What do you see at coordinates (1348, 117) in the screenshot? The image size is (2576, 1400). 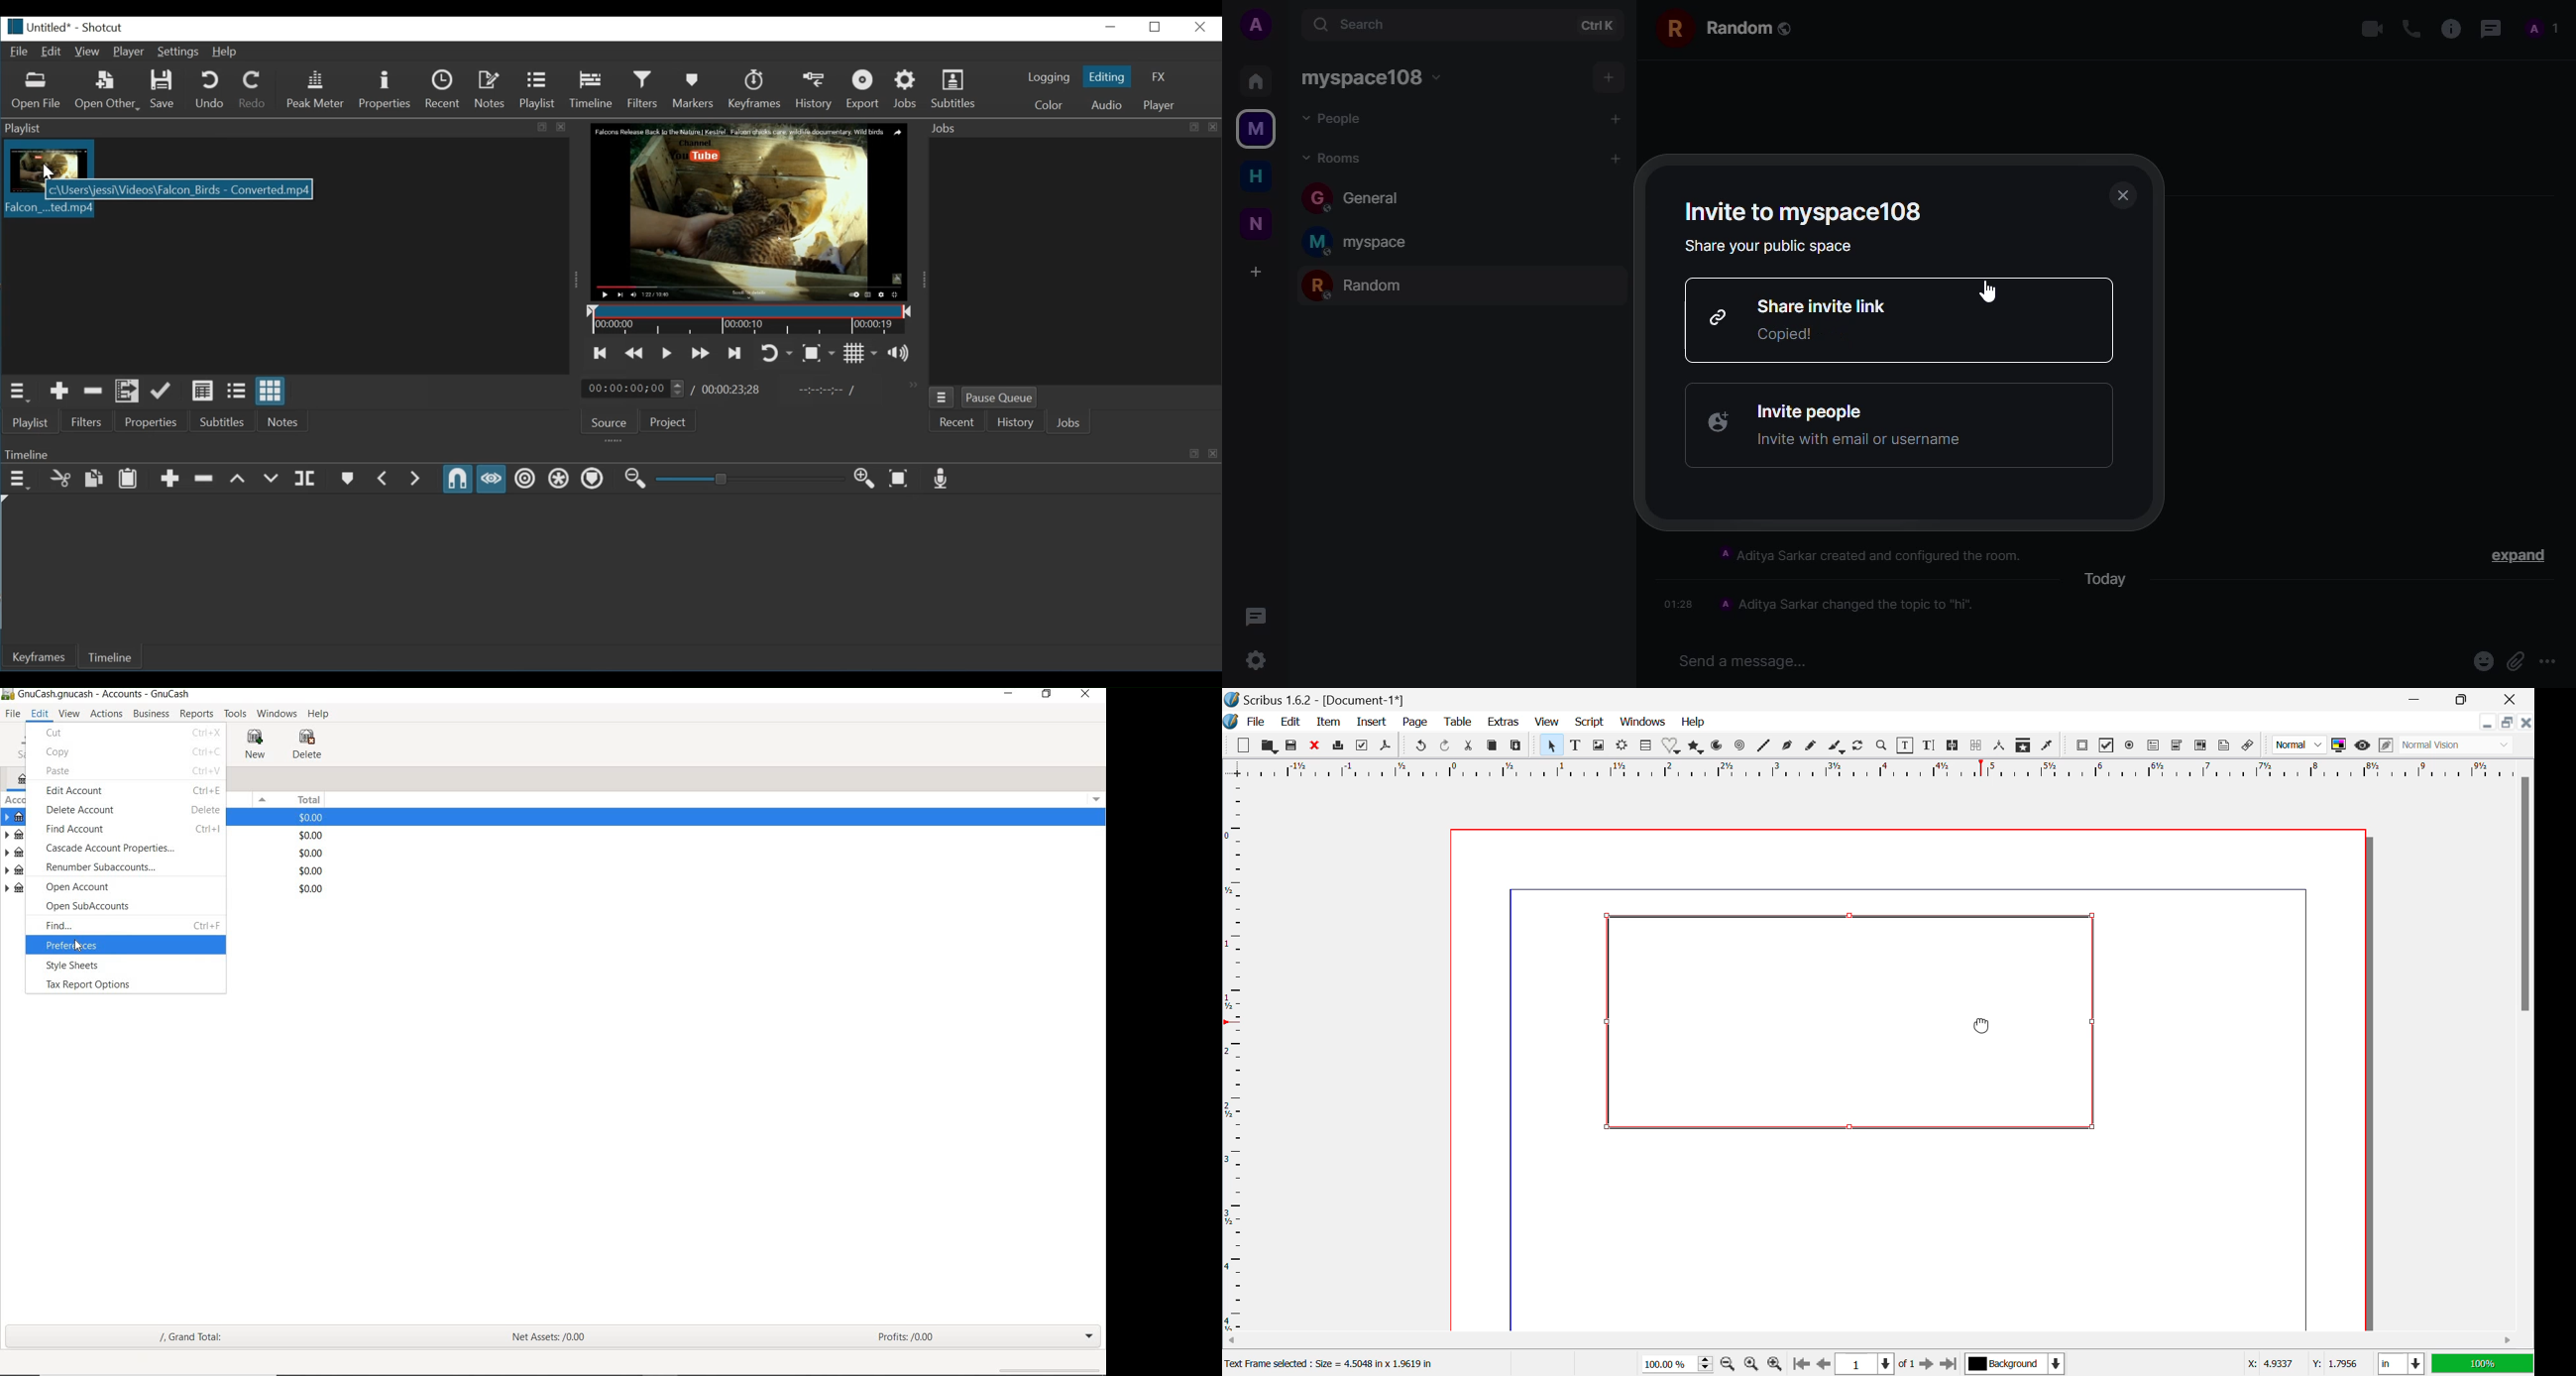 I see `people` at bounding box center [1348, 117].